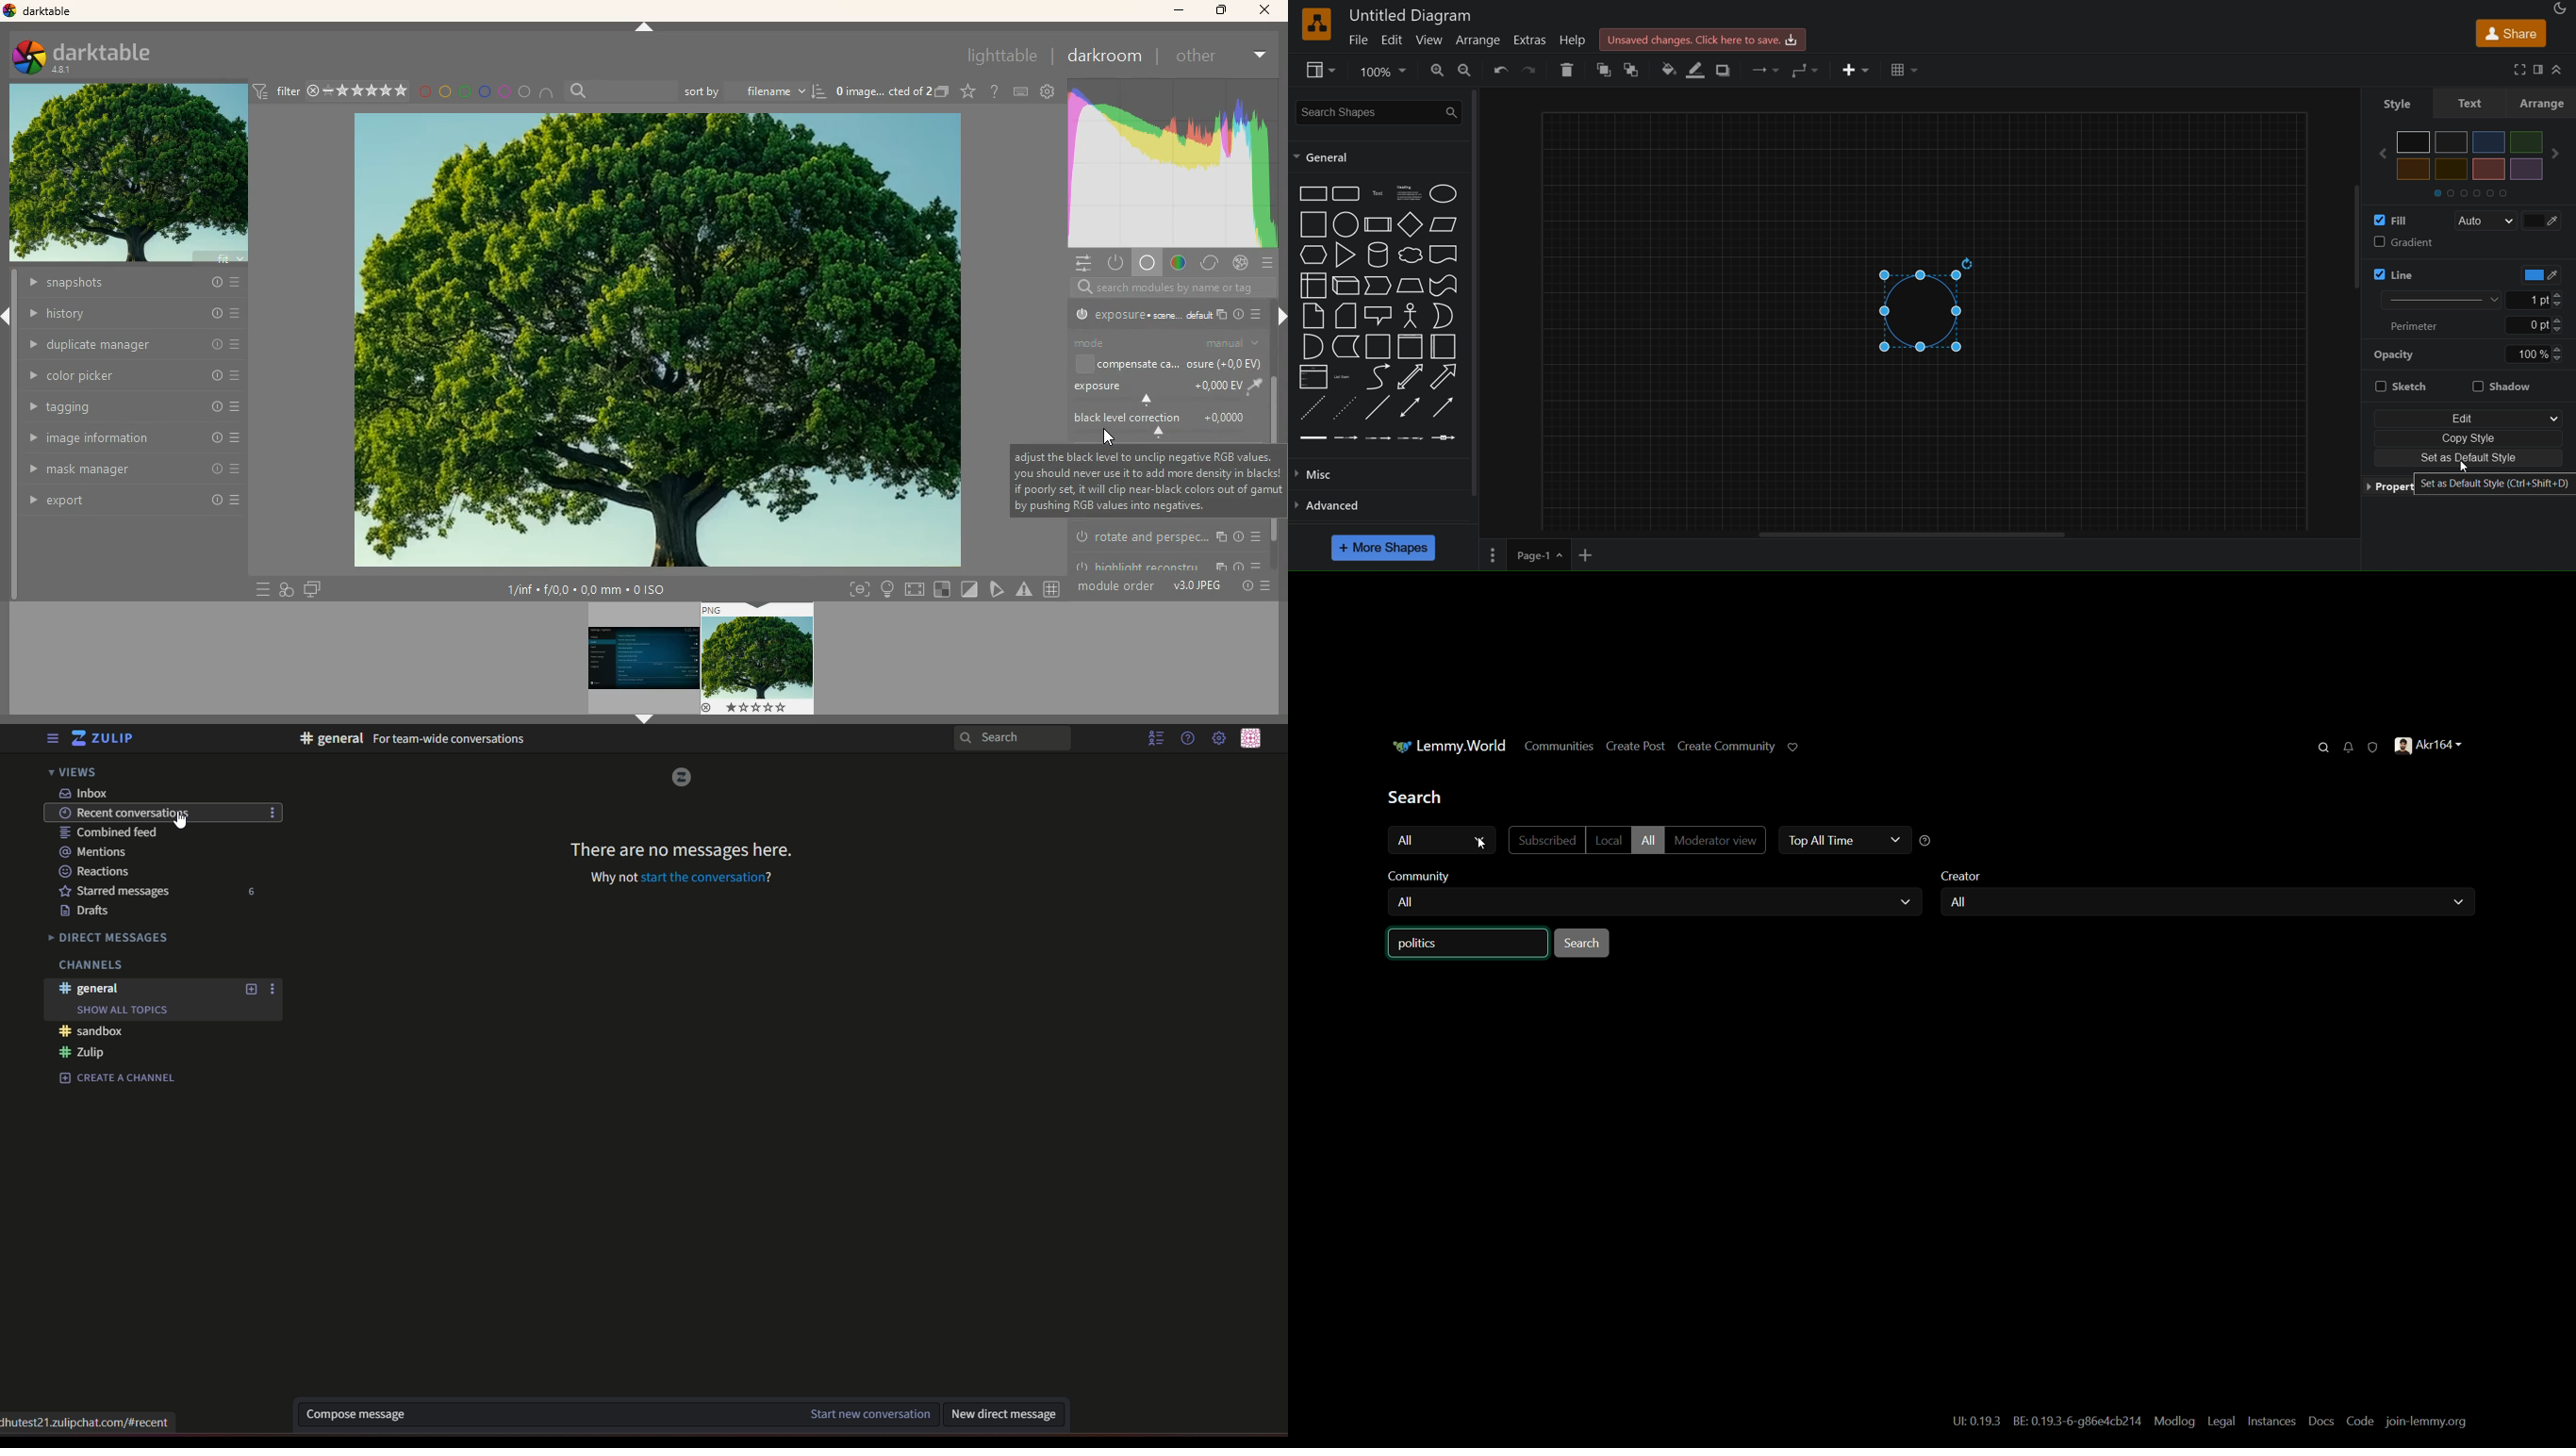 This screenshot has height=1456, width=2576. What do you see at coordinates (942, 588) in the screenshot?
I see `square` at bounding box center [942, 588].